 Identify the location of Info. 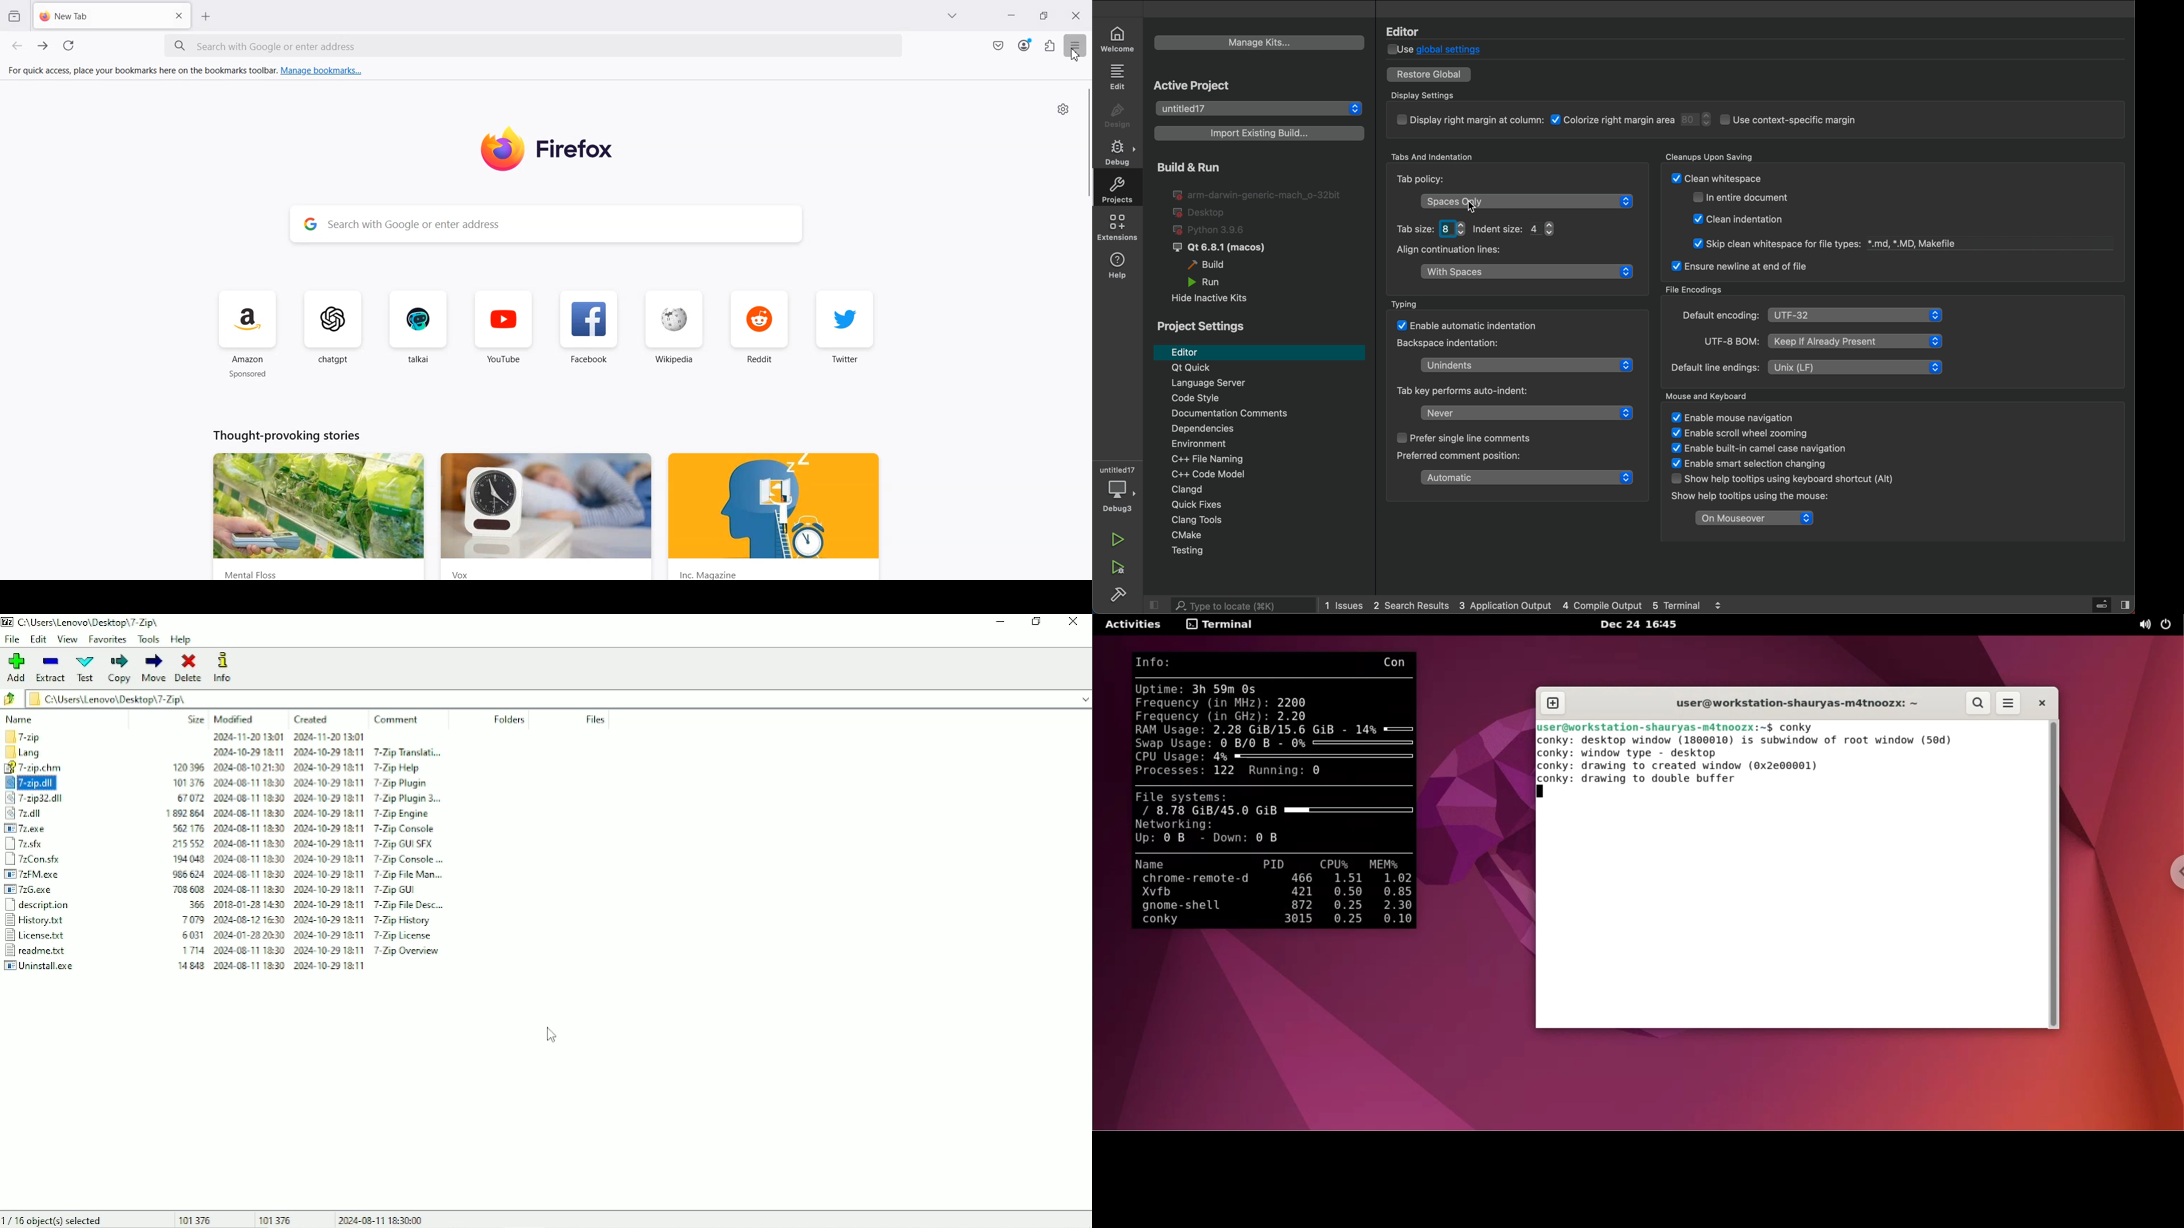
(225, 668).